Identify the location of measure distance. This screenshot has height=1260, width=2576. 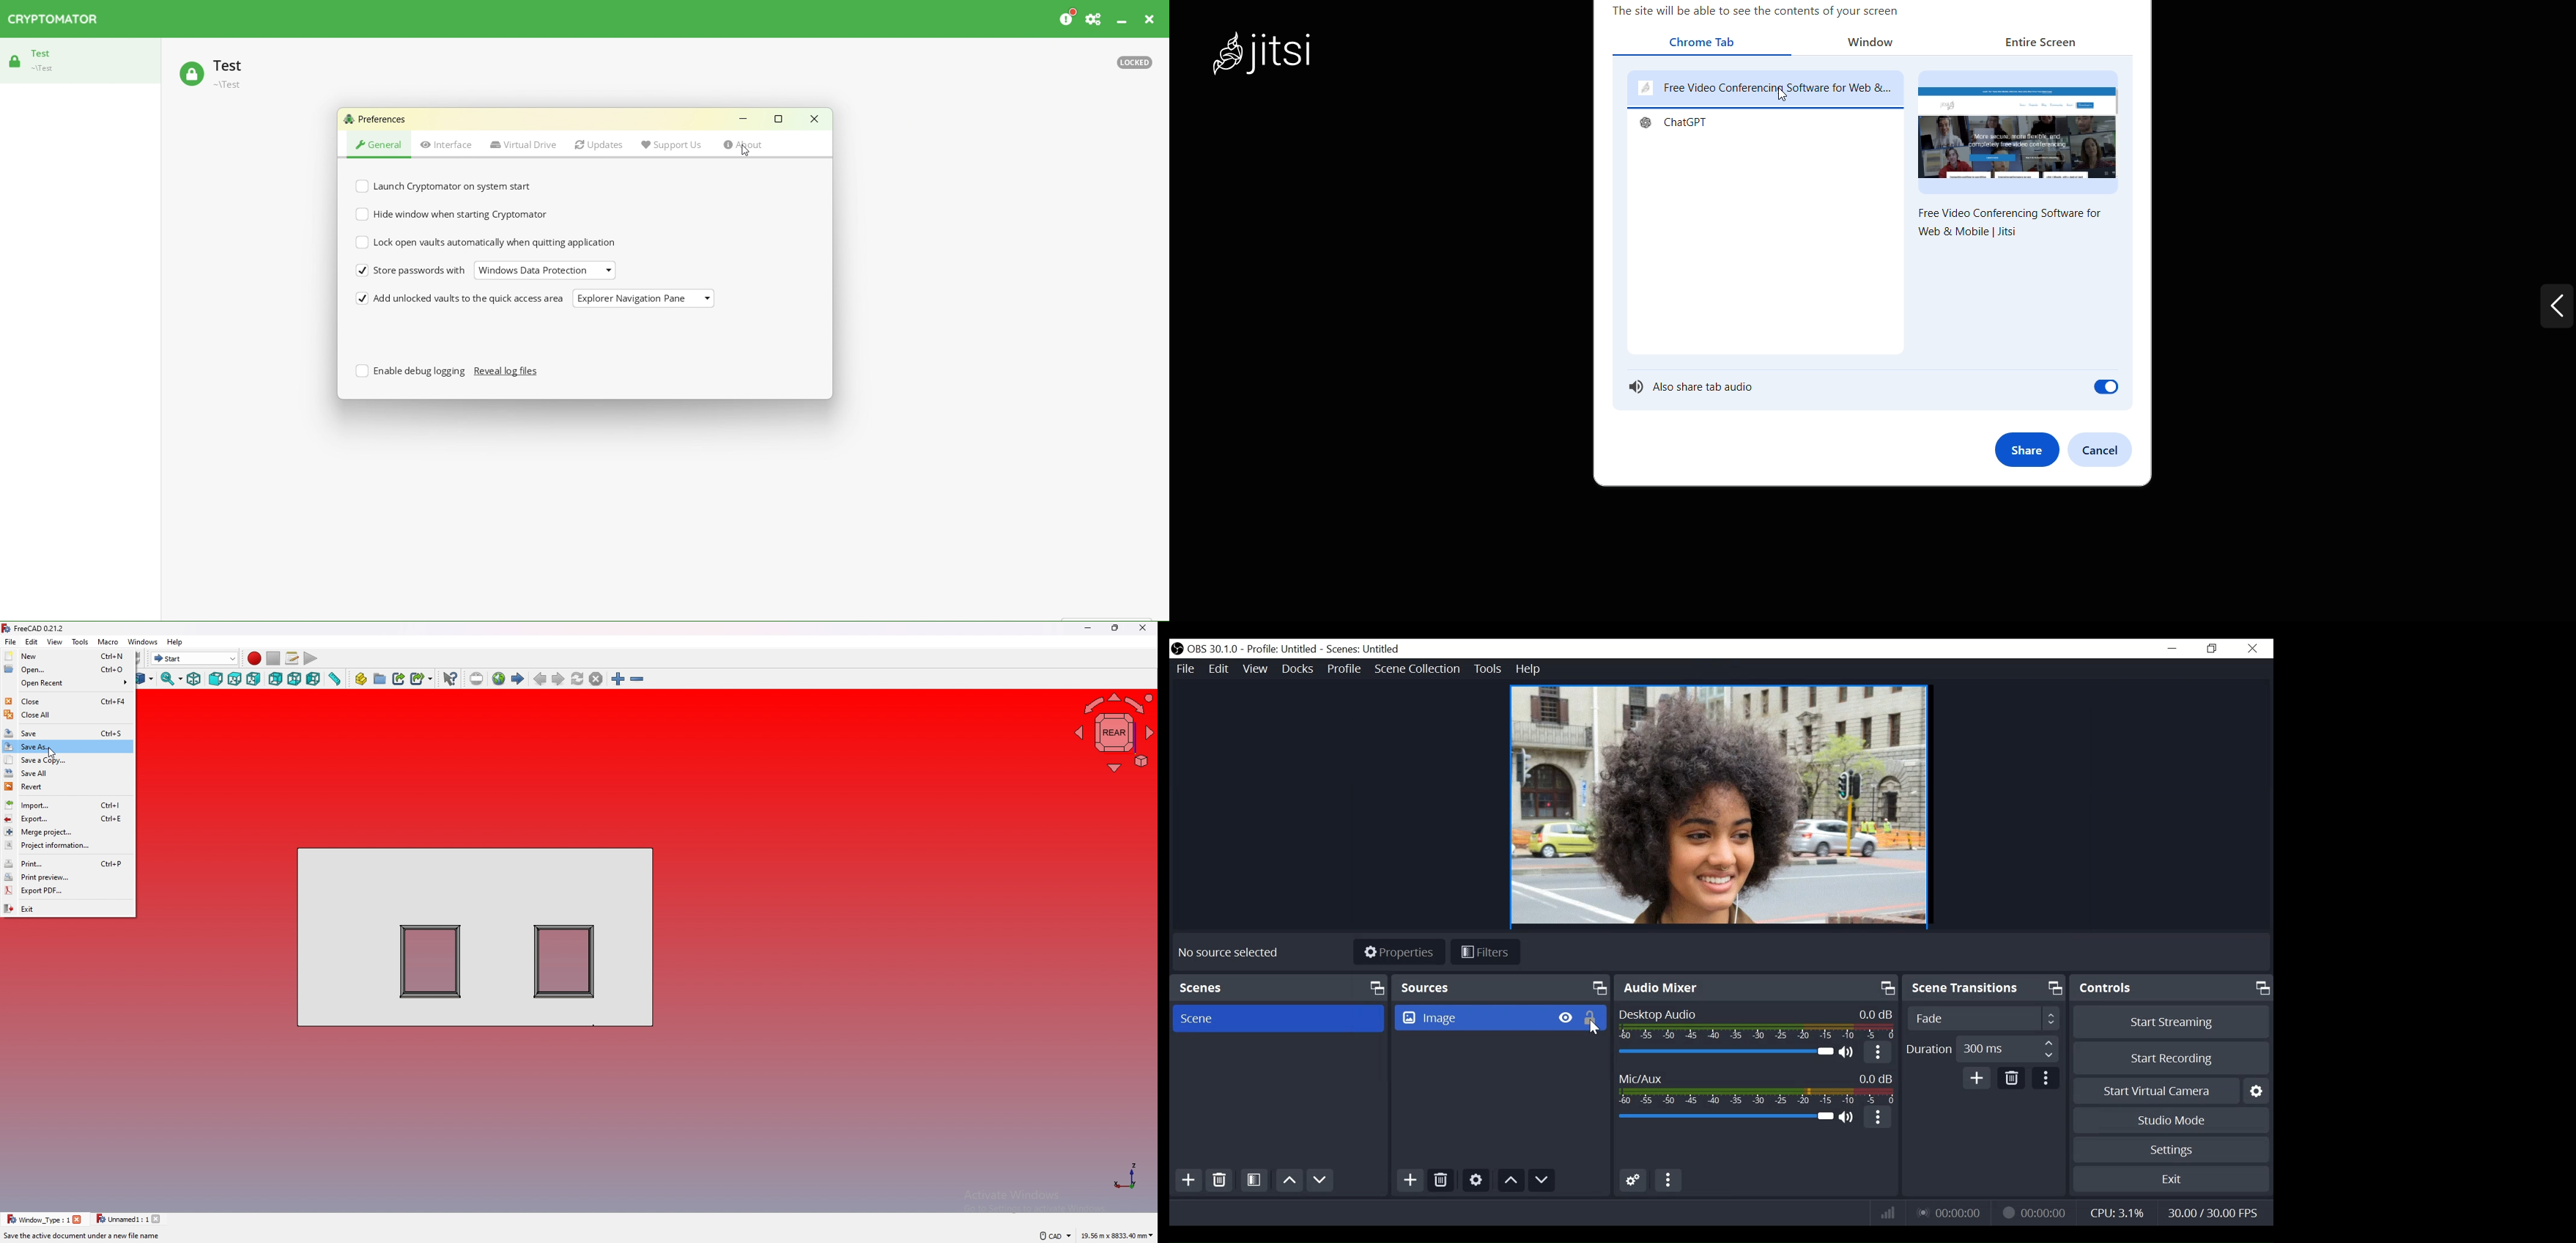
(334, 679).